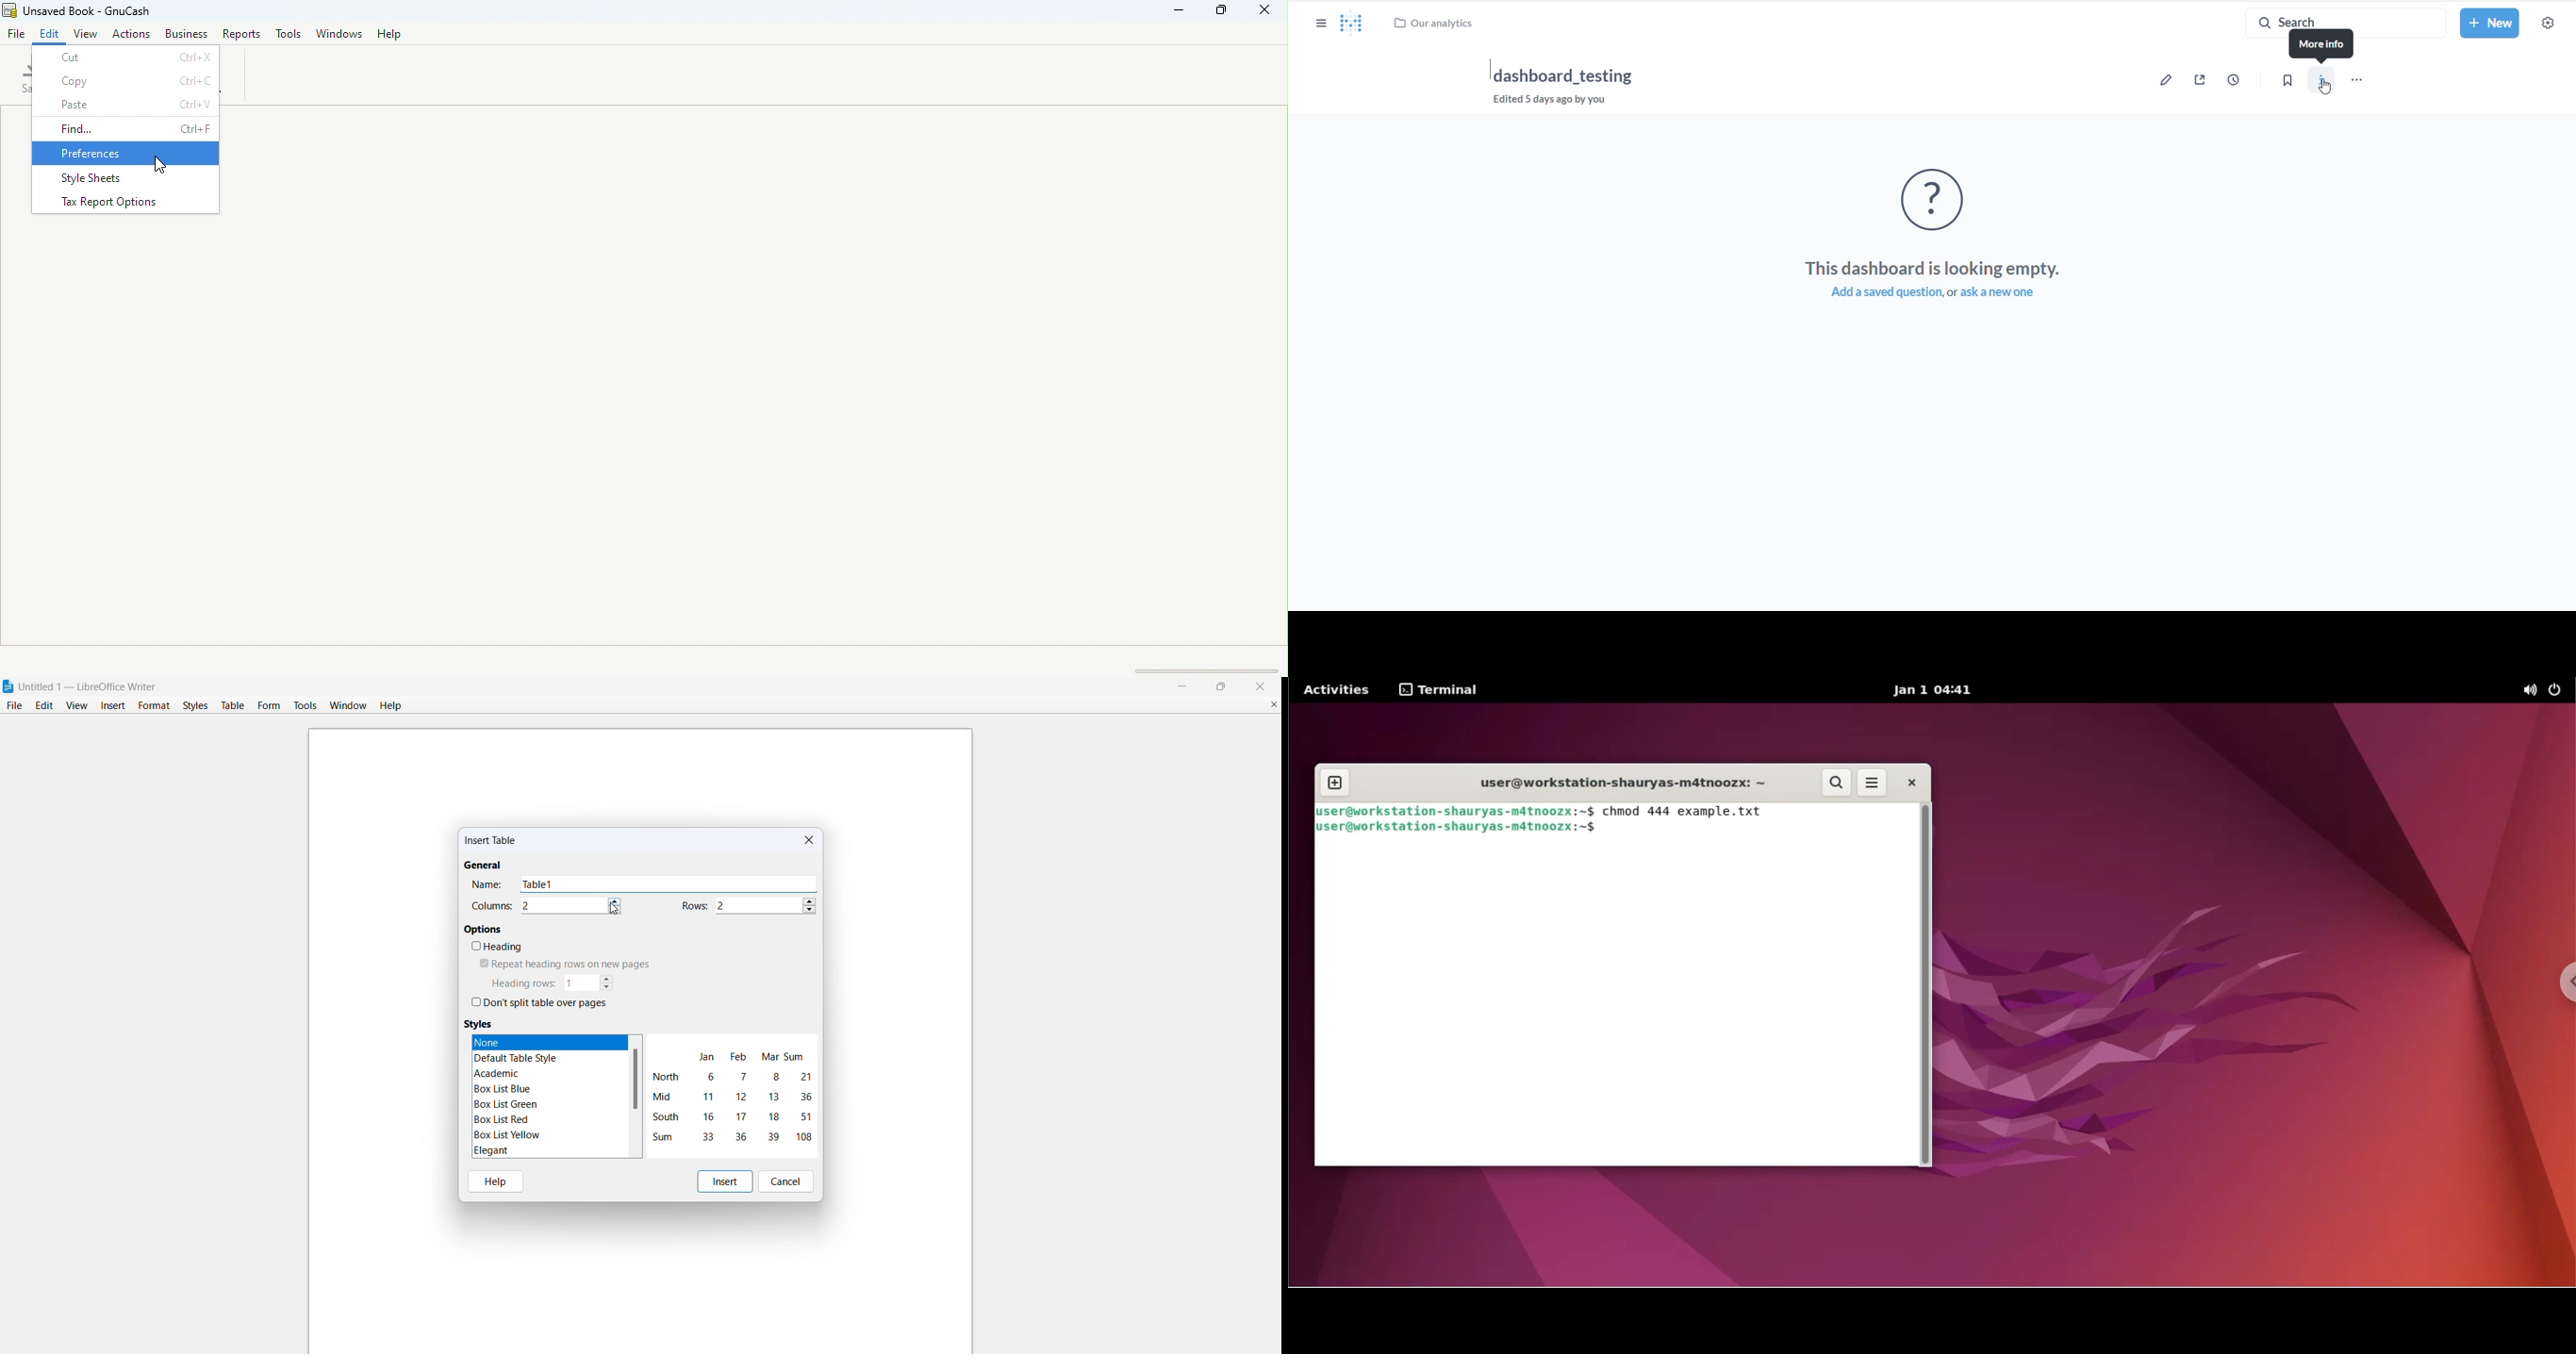  Describe the element at coordinates (135, 34) in the screenshot. I see `Actions` at that location.